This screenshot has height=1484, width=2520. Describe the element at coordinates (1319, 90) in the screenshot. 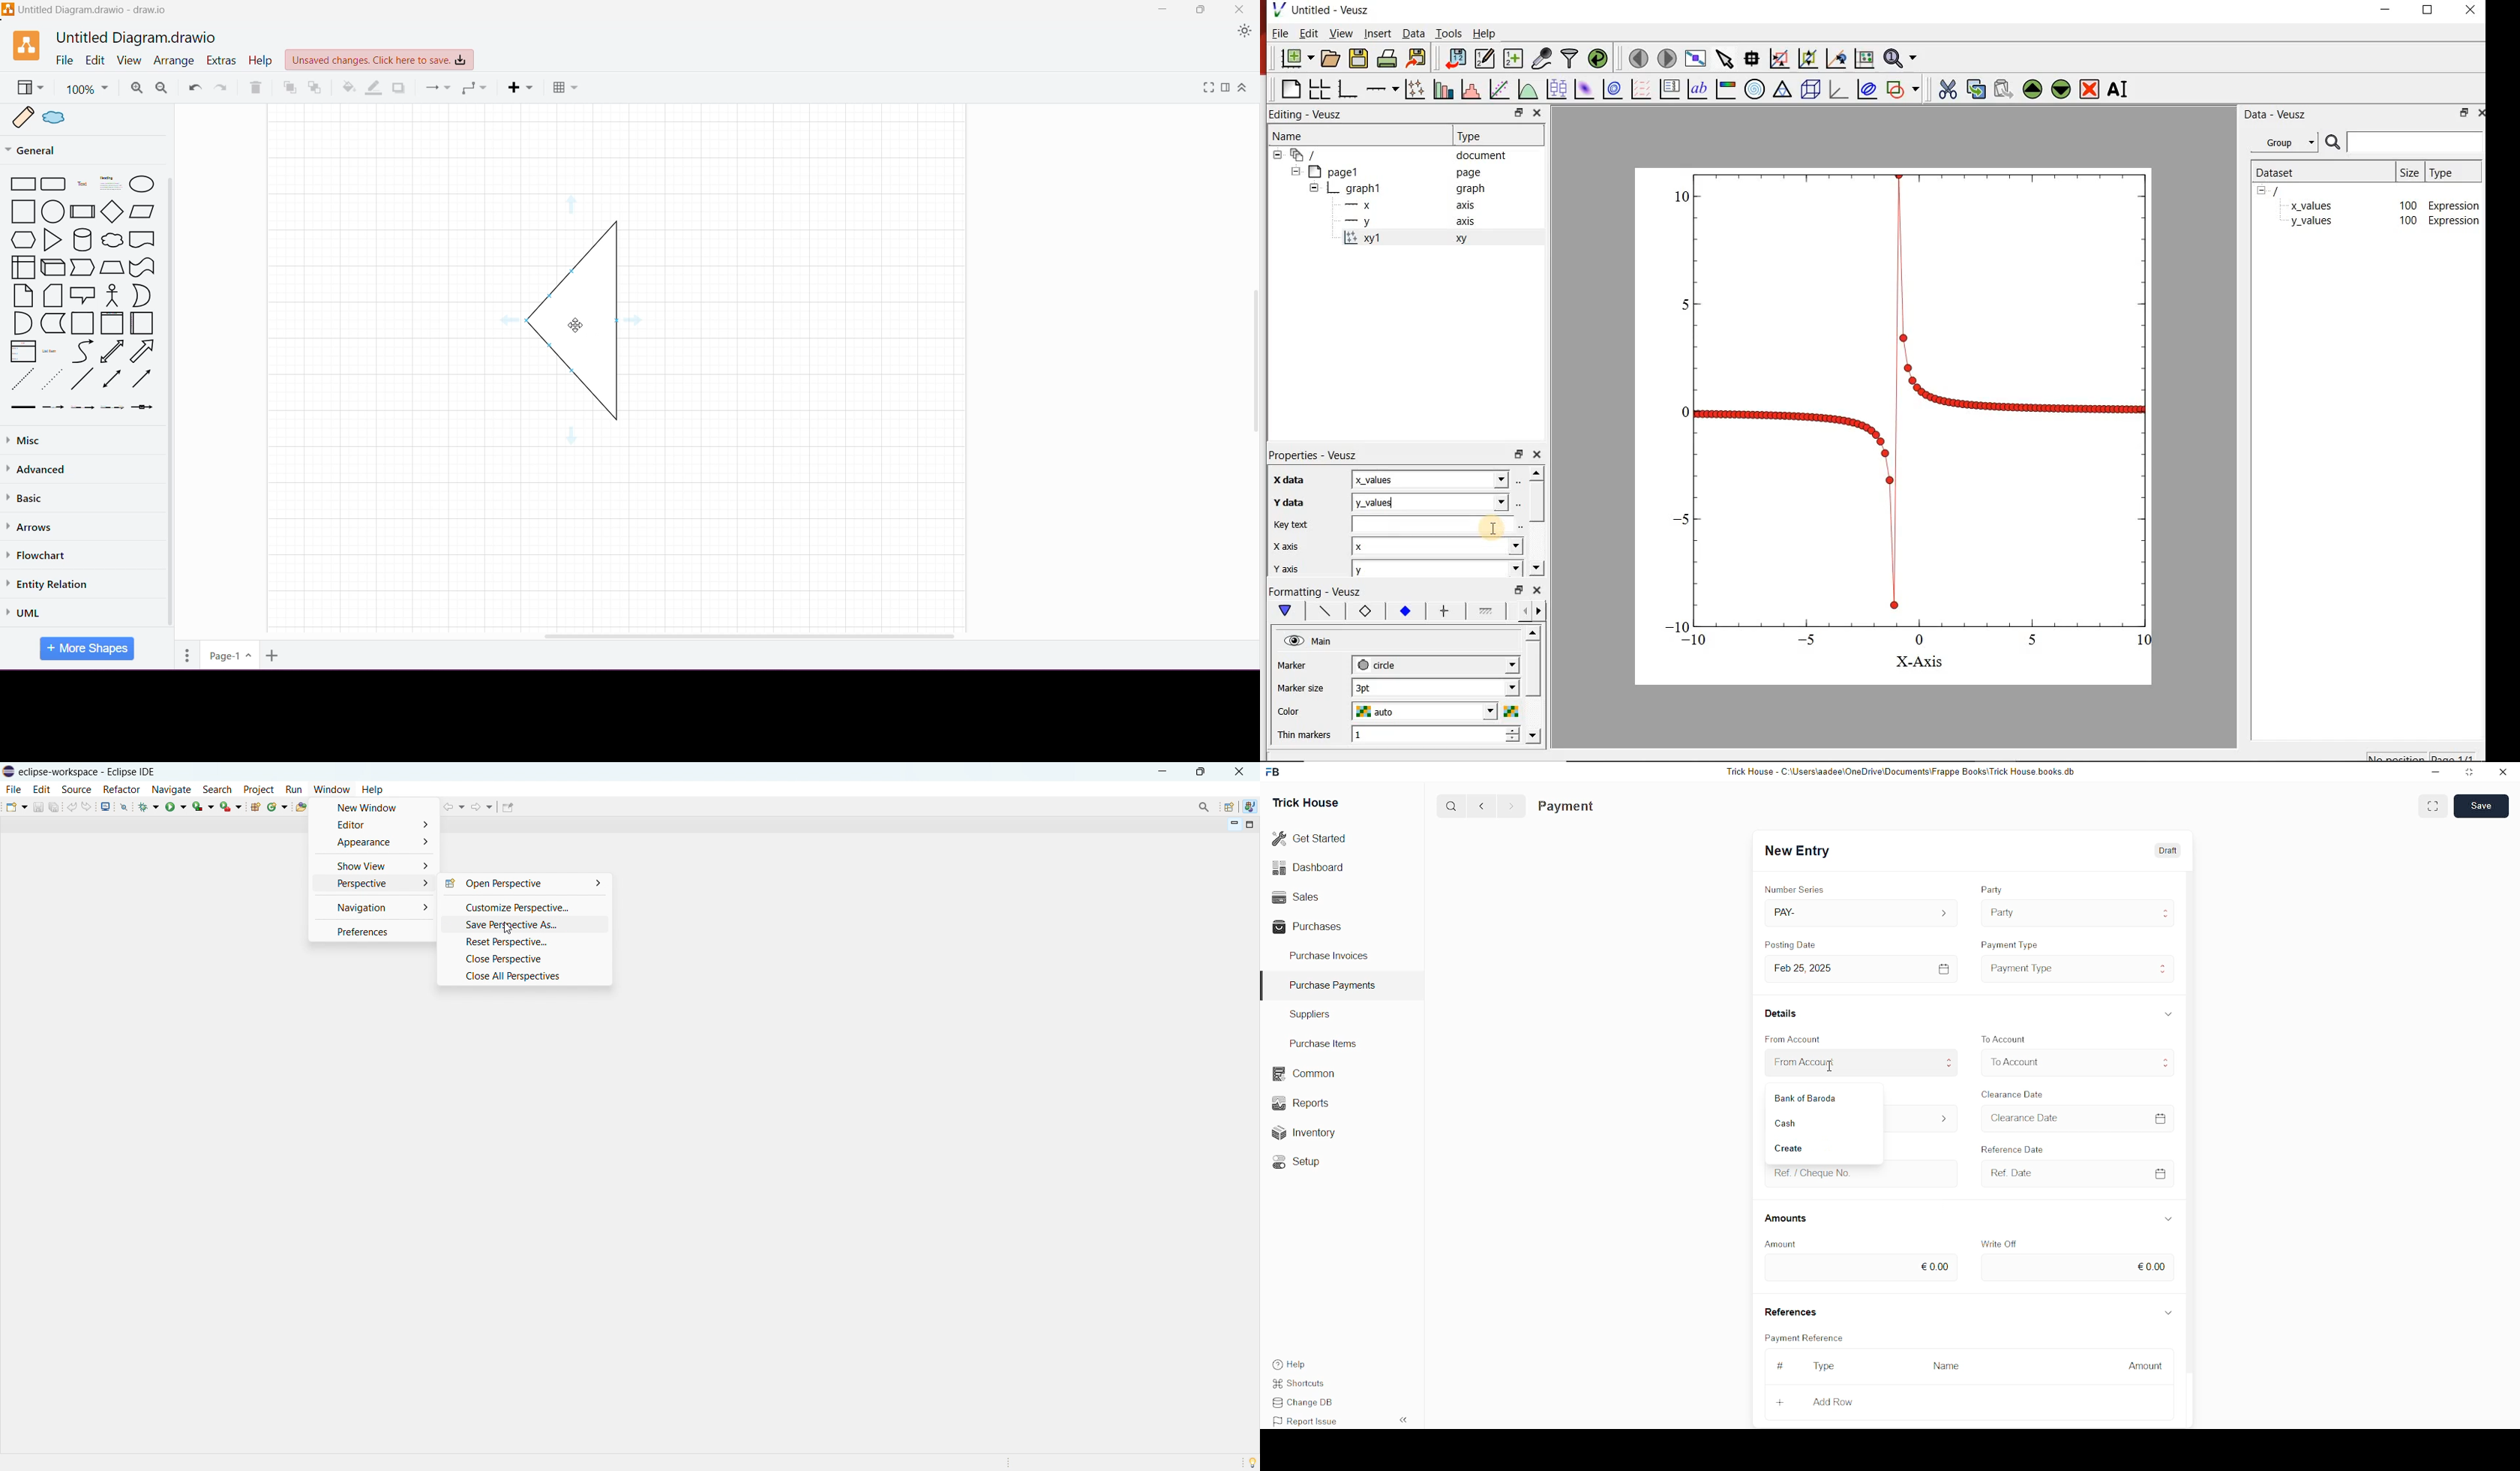

I see `arrange graphs in a grid` at that location.